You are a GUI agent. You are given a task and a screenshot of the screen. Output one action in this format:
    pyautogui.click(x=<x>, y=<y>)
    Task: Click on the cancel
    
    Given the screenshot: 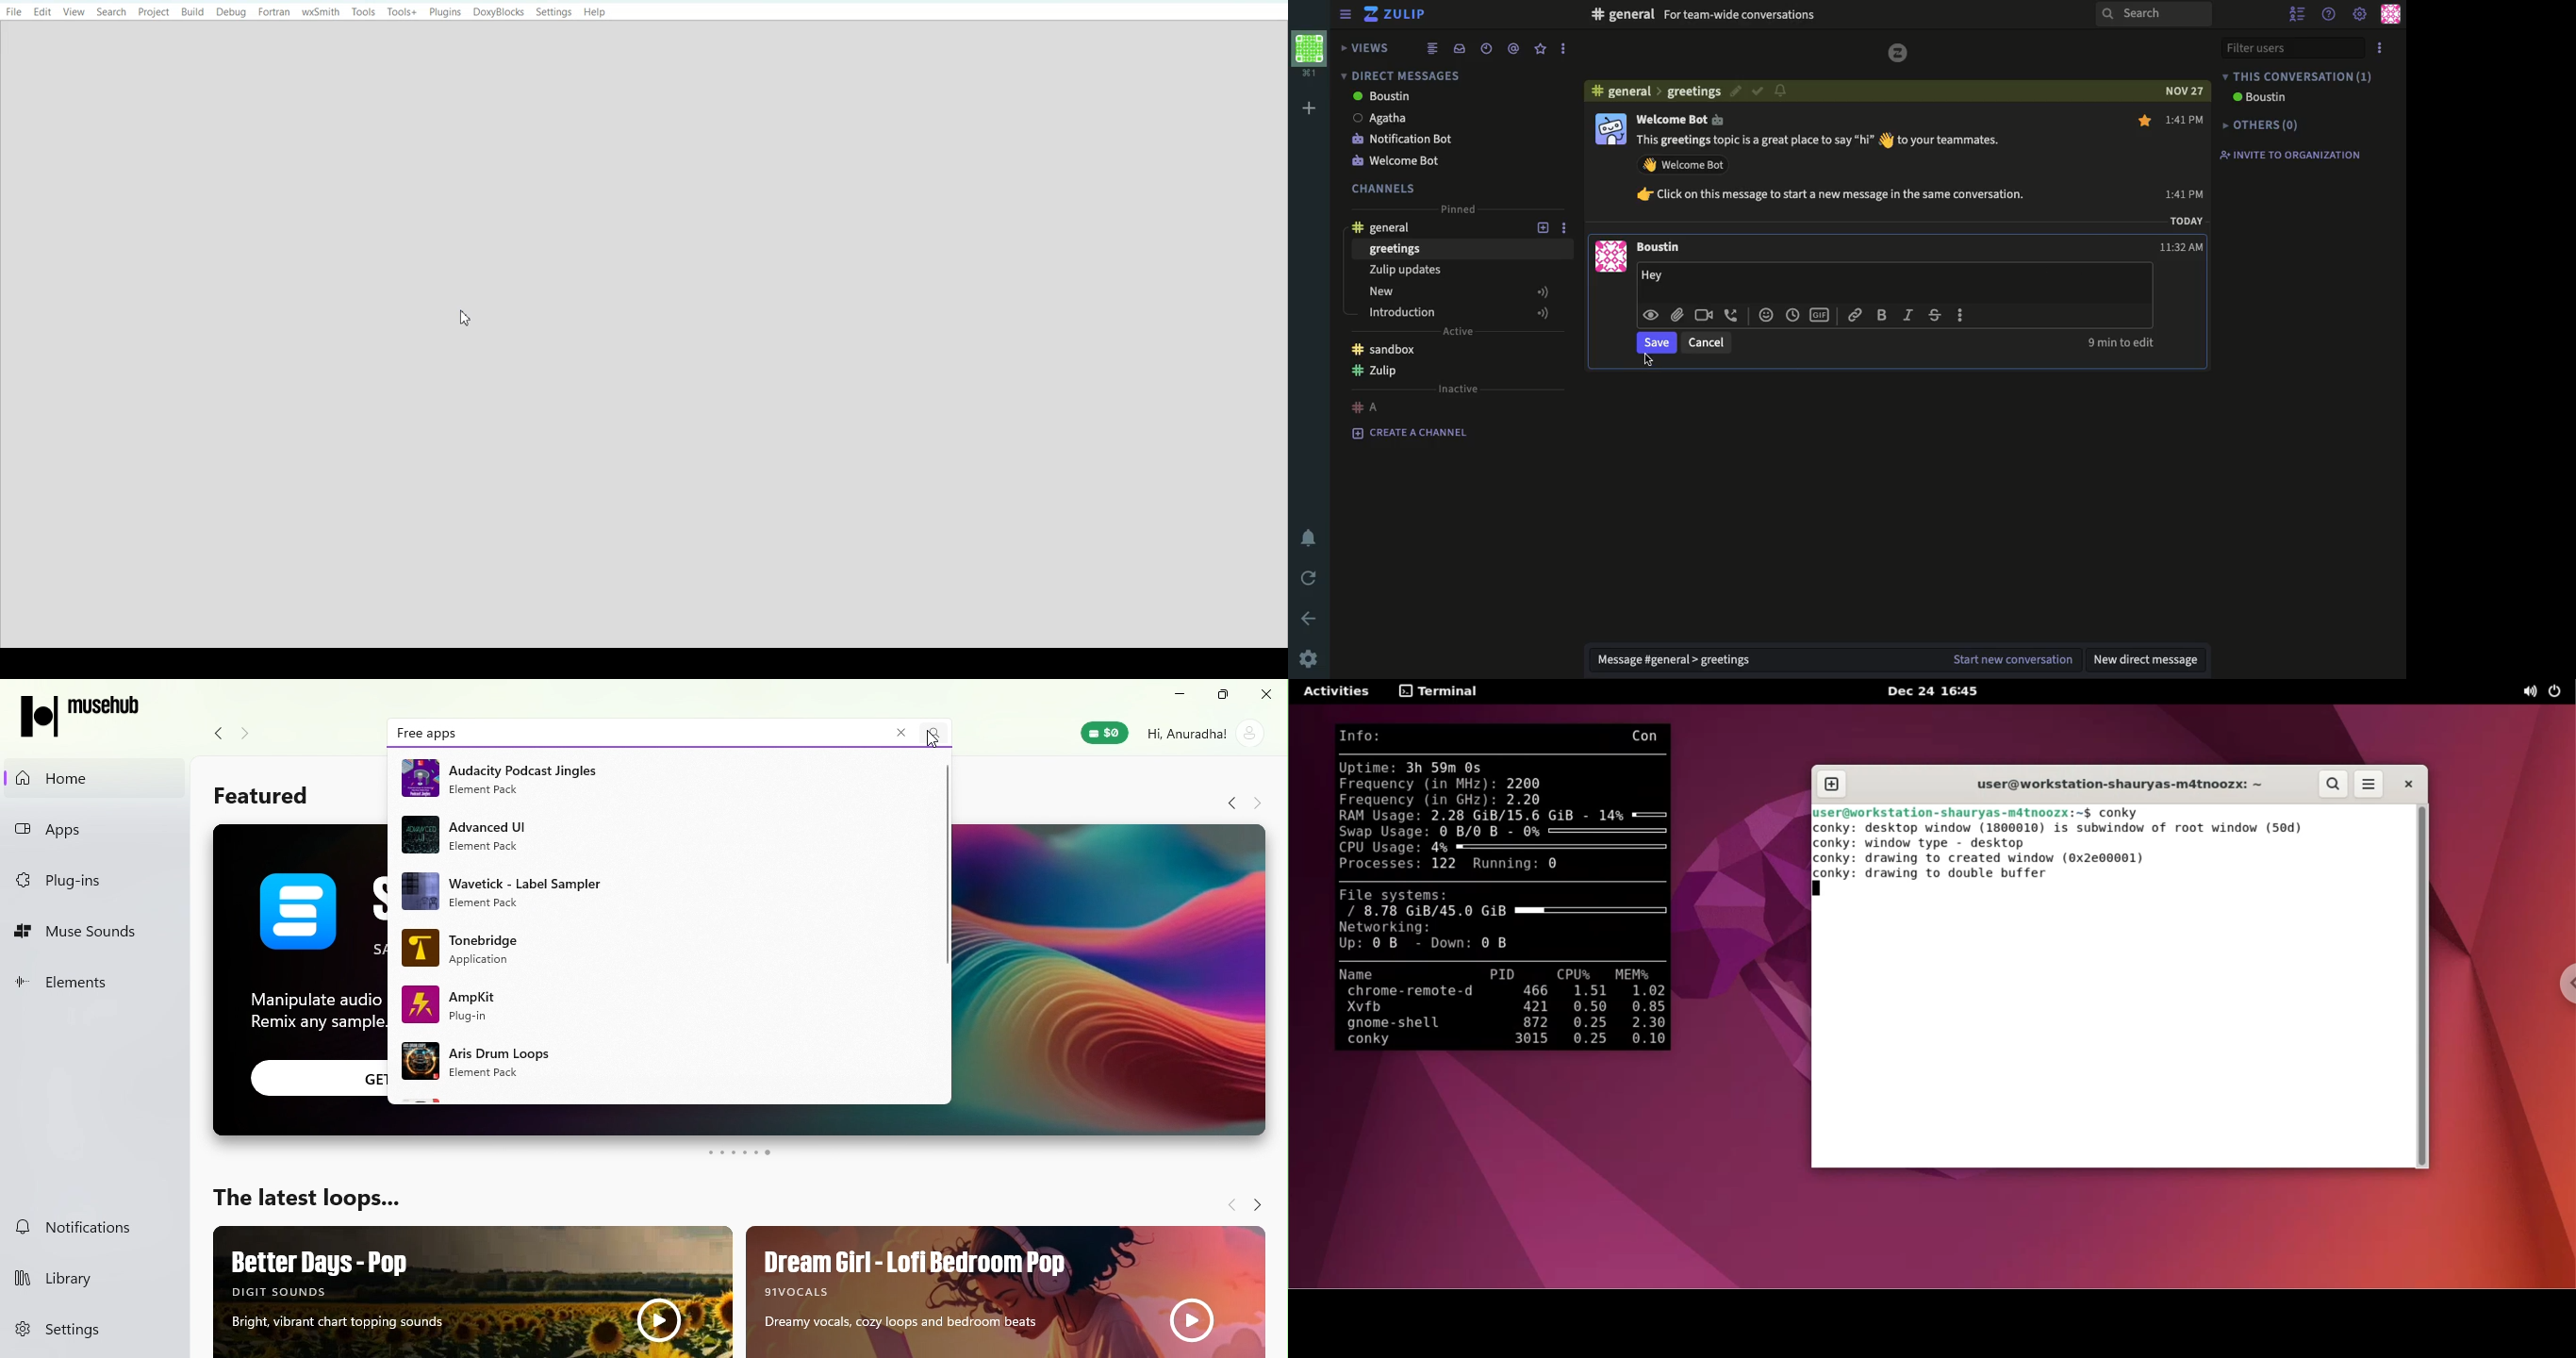 What is the action you would take?
    pyautogui.click(x=1706, y=343)
    